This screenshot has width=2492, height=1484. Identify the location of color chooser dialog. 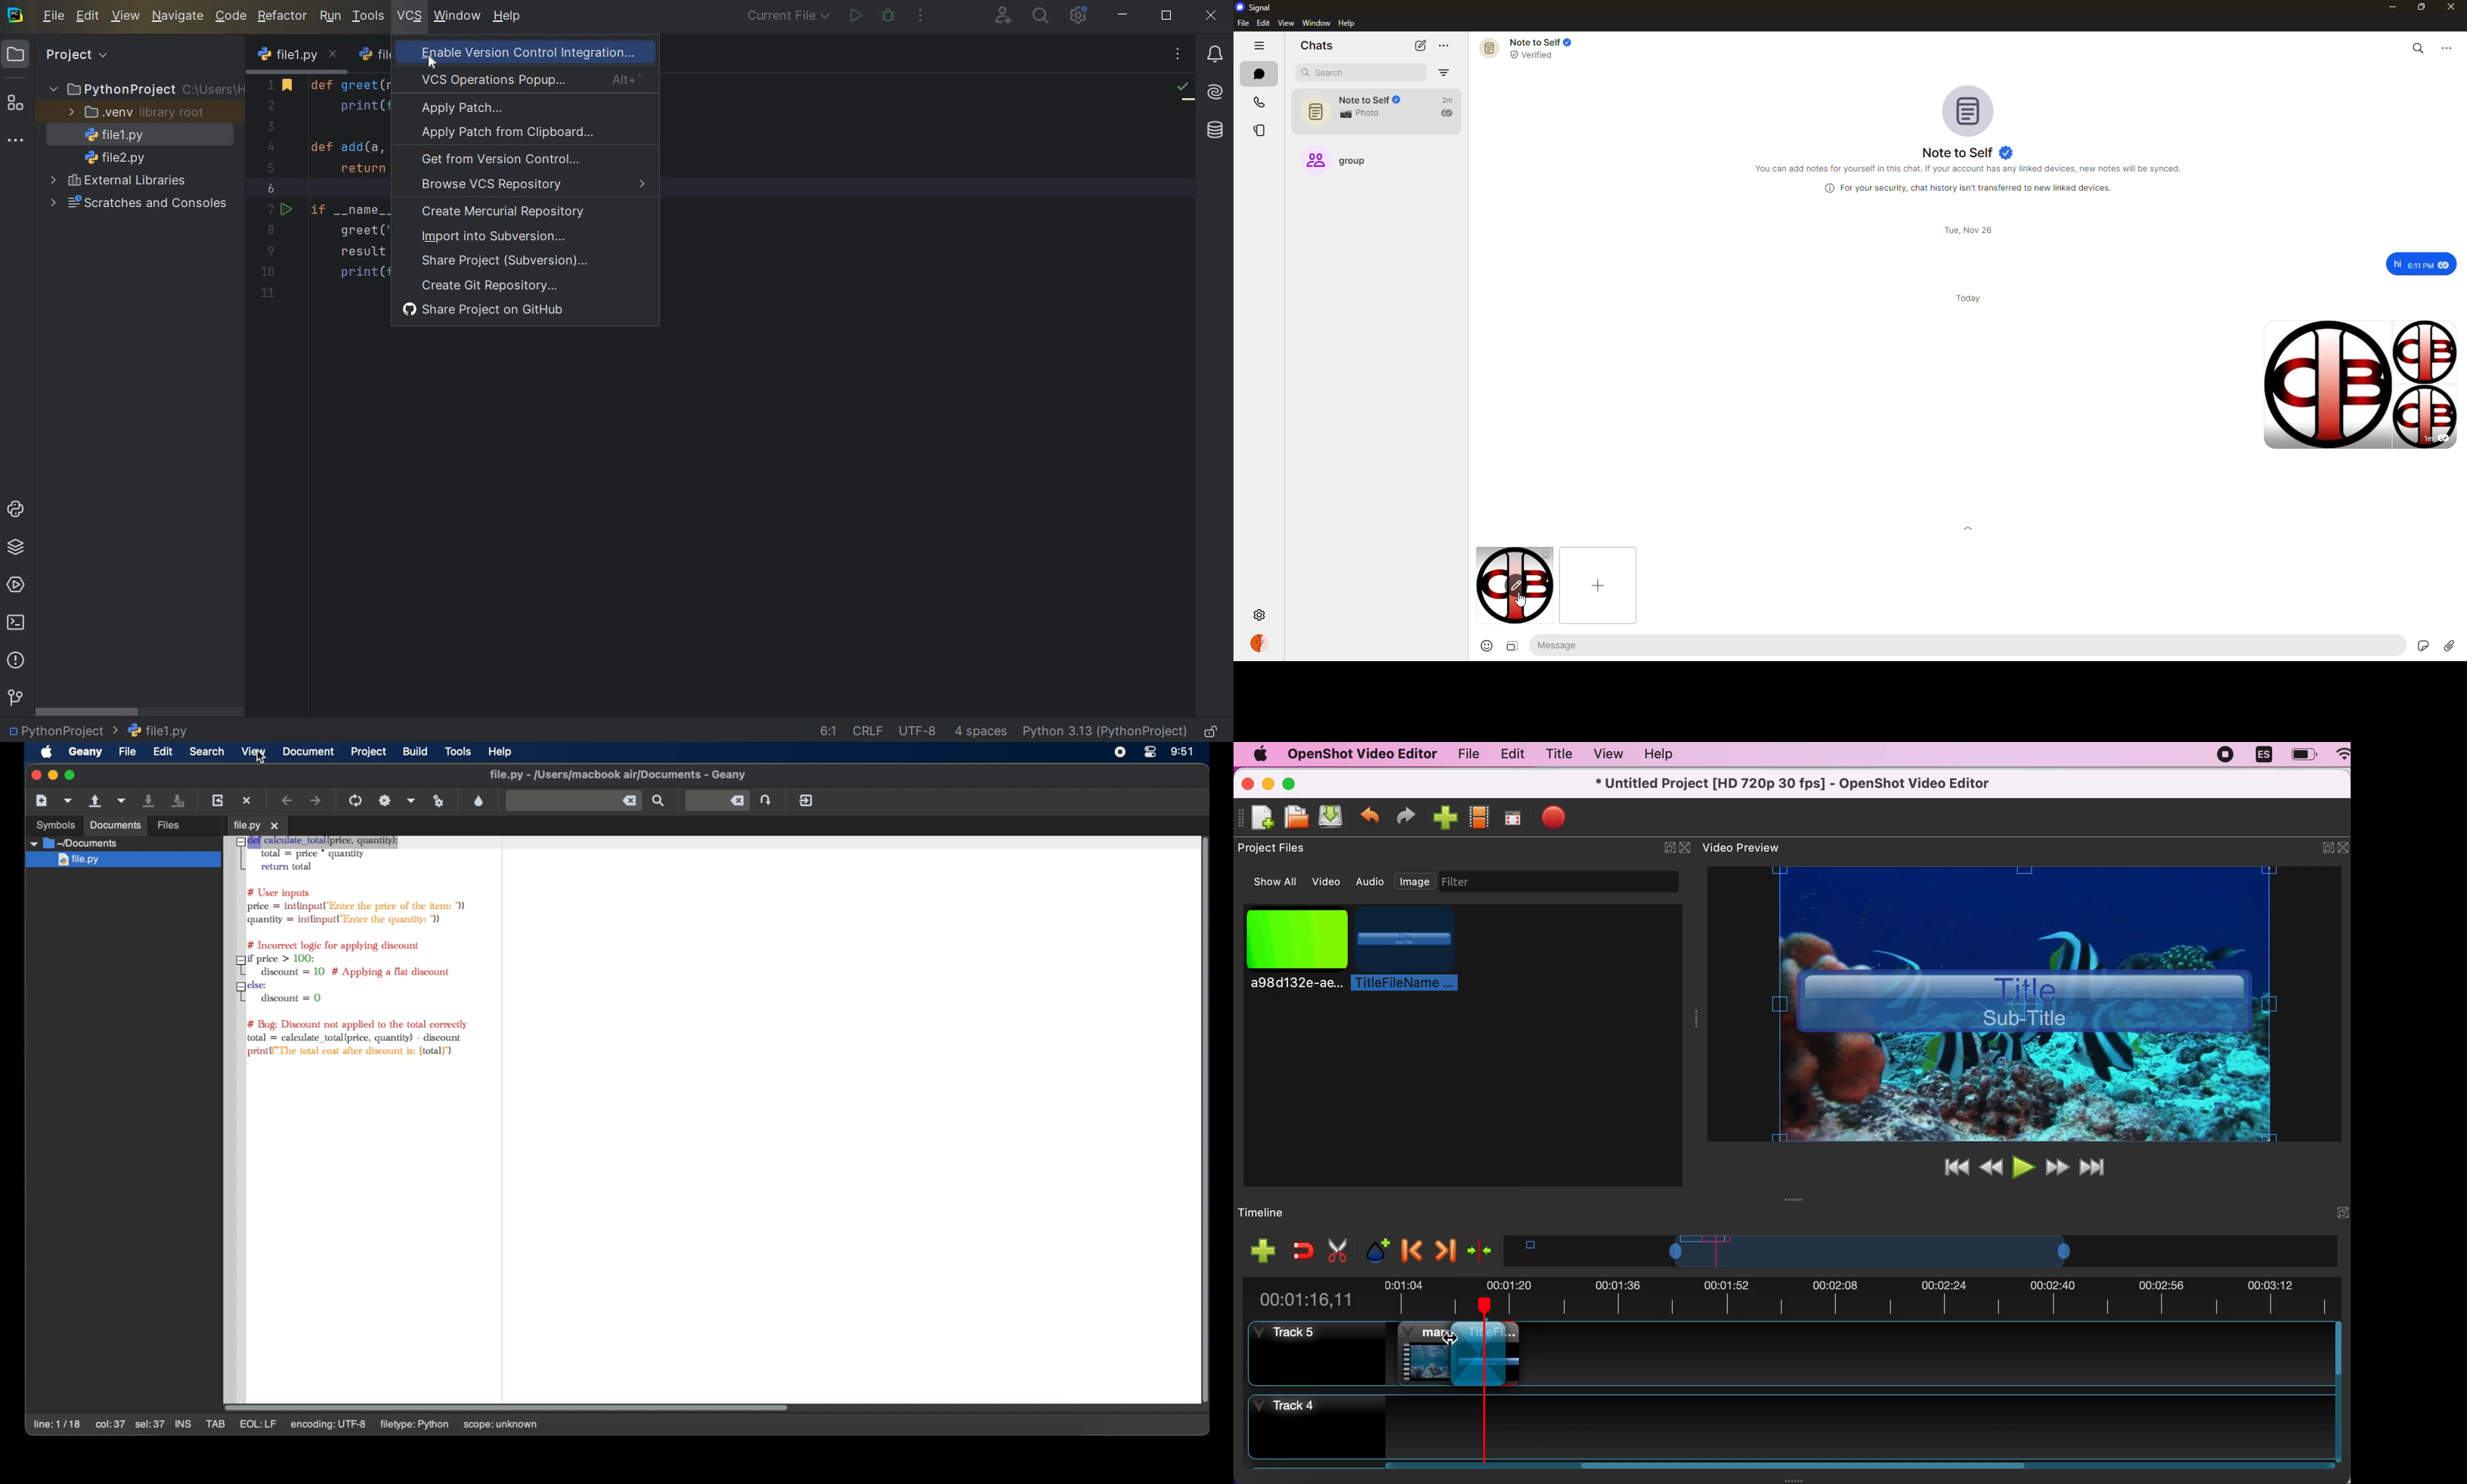
(479, 801).